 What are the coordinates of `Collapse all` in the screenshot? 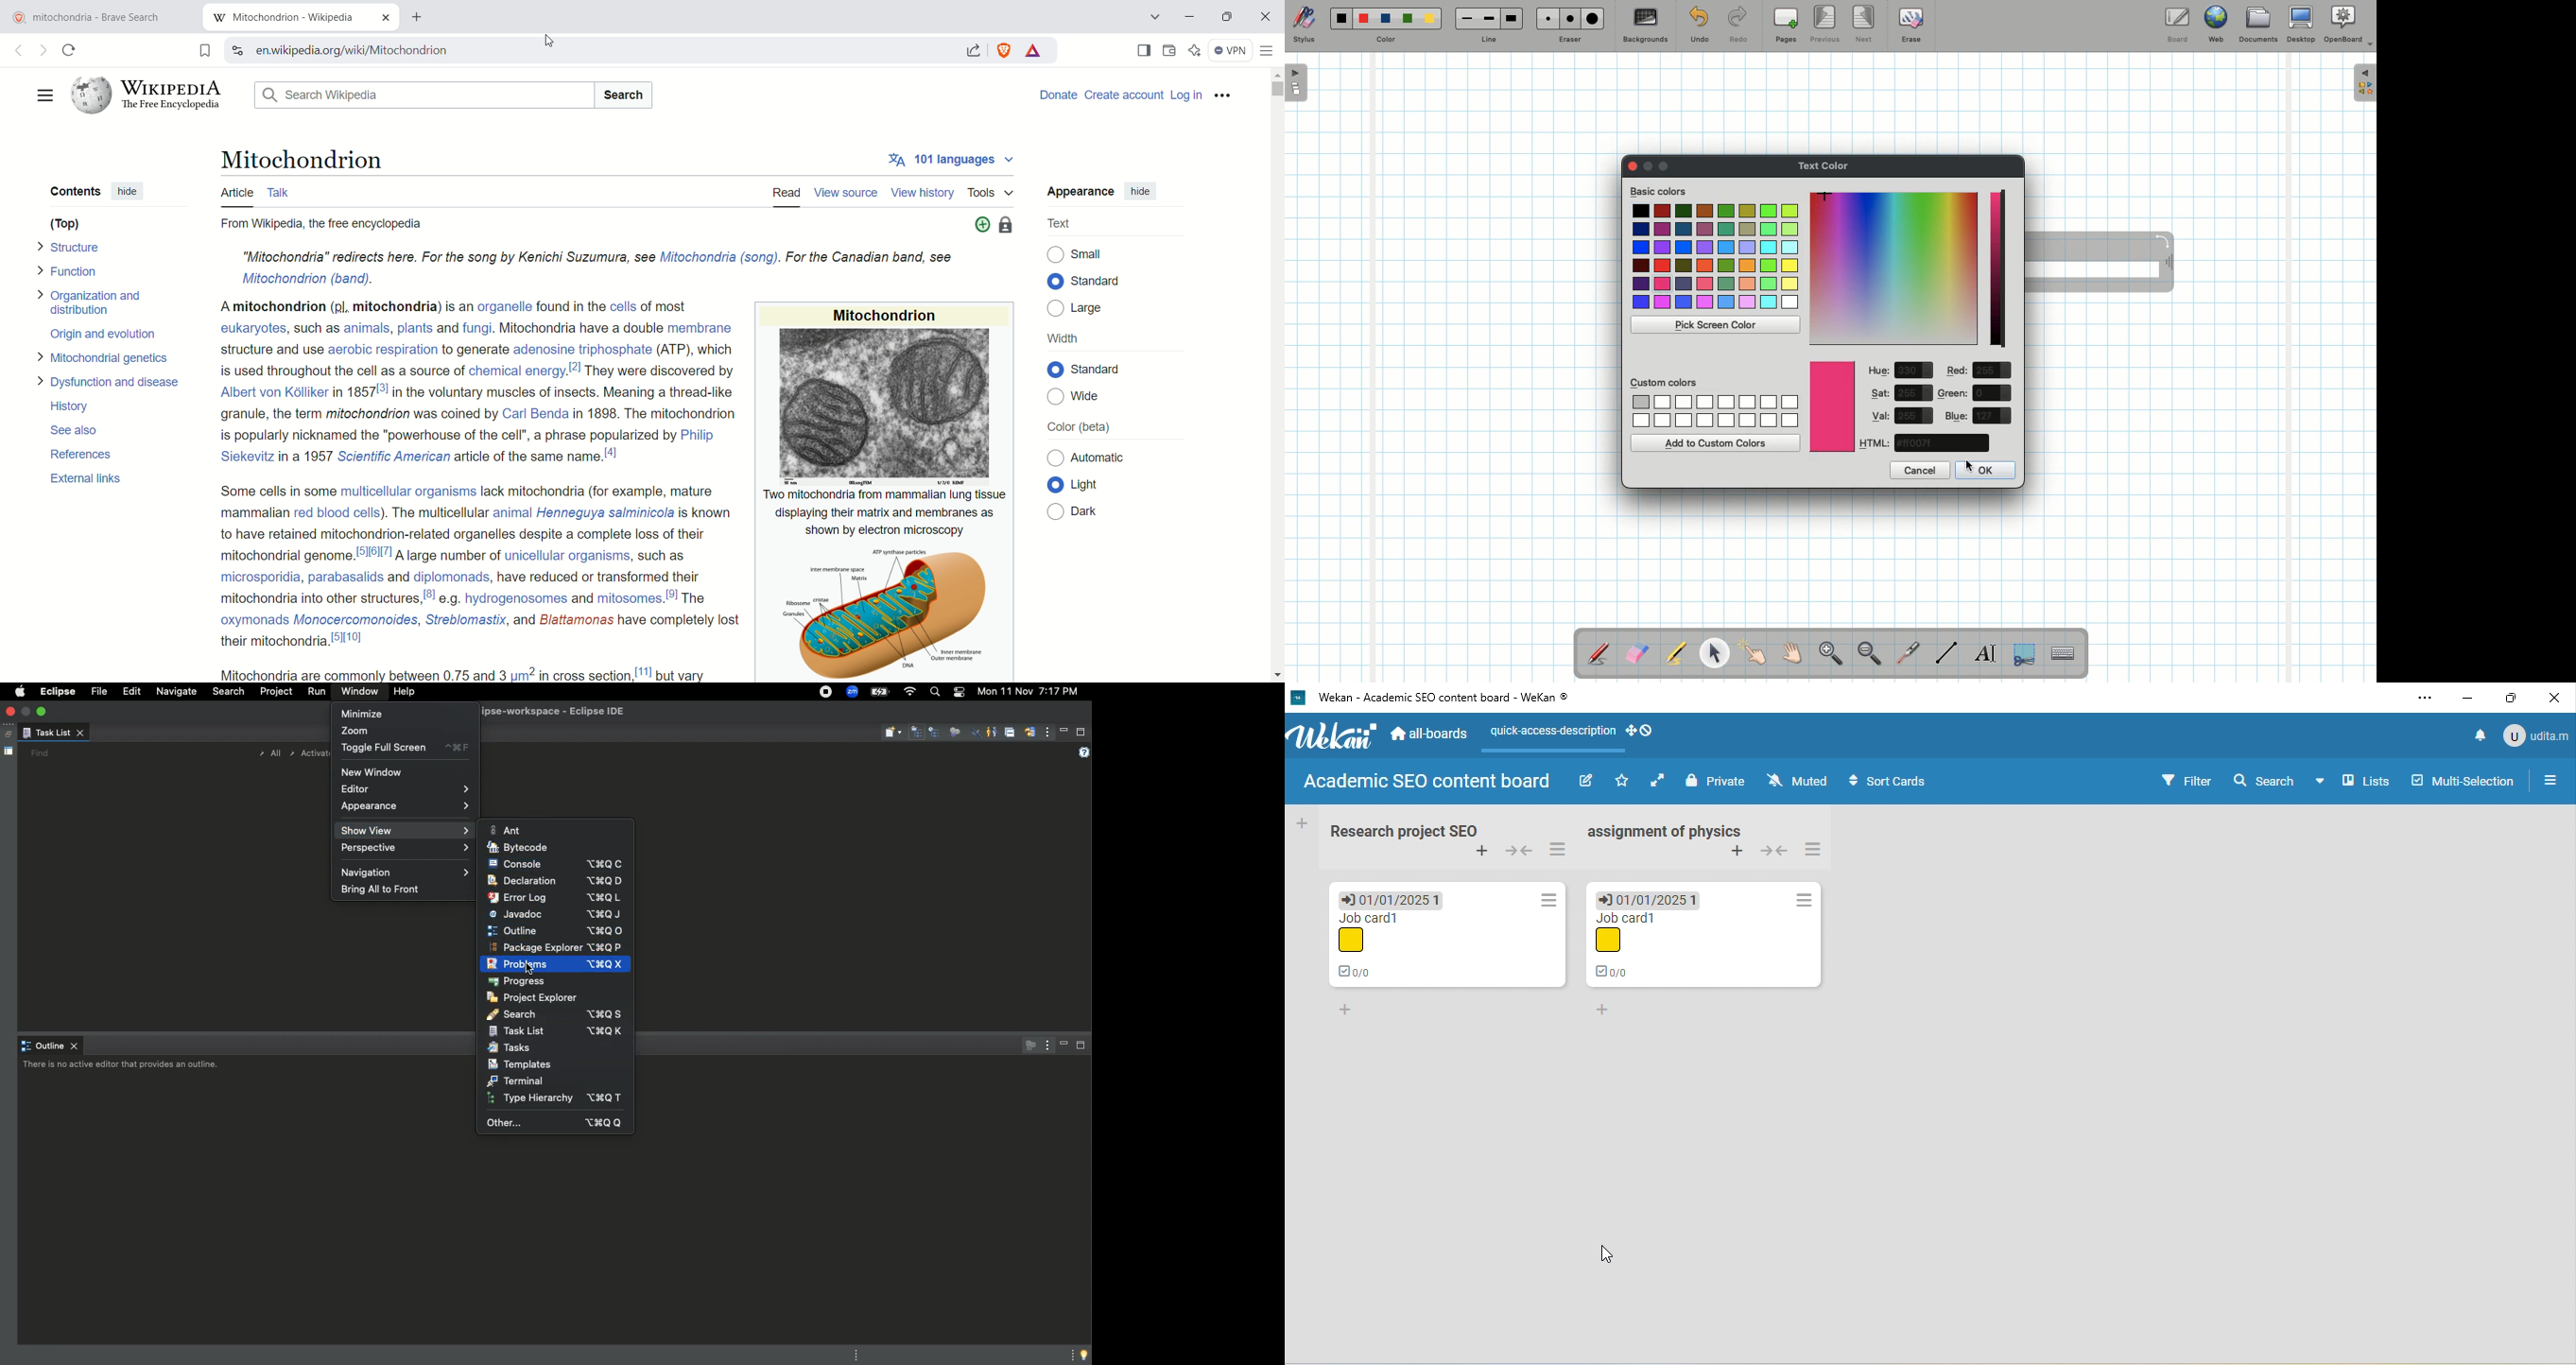 It's located at (1009, 734).